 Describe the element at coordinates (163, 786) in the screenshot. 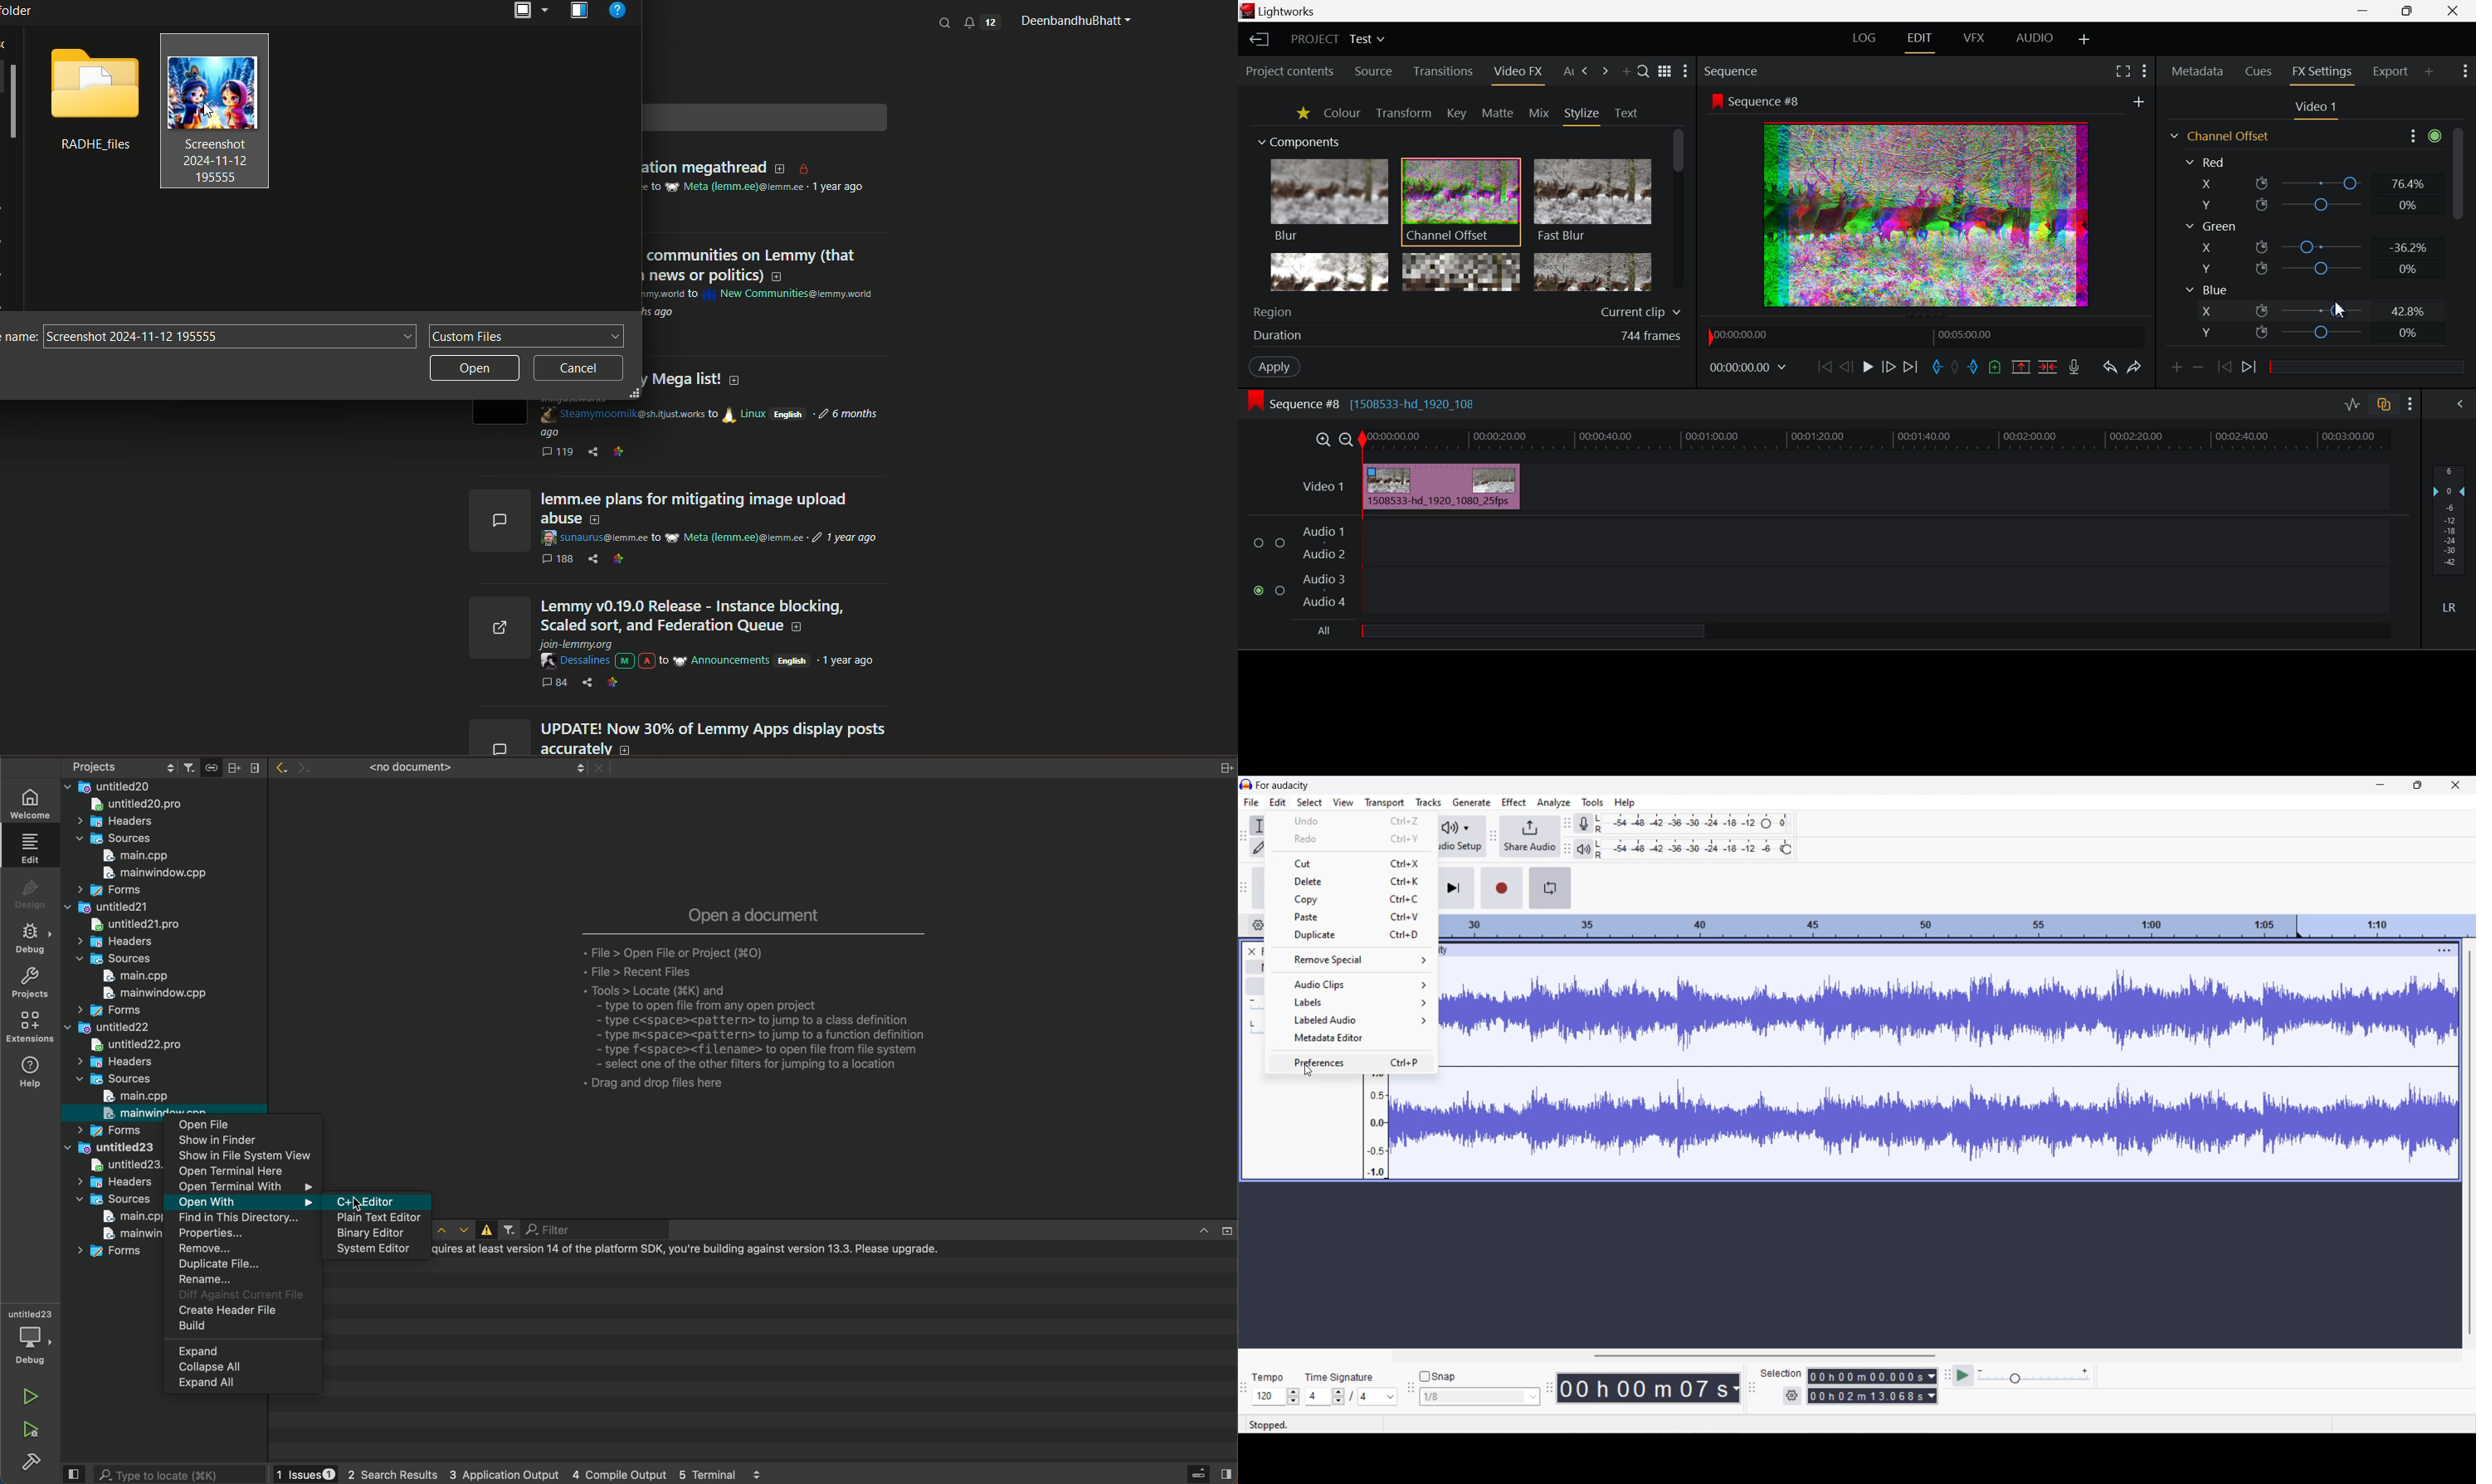

I see `files and folders` at that location.